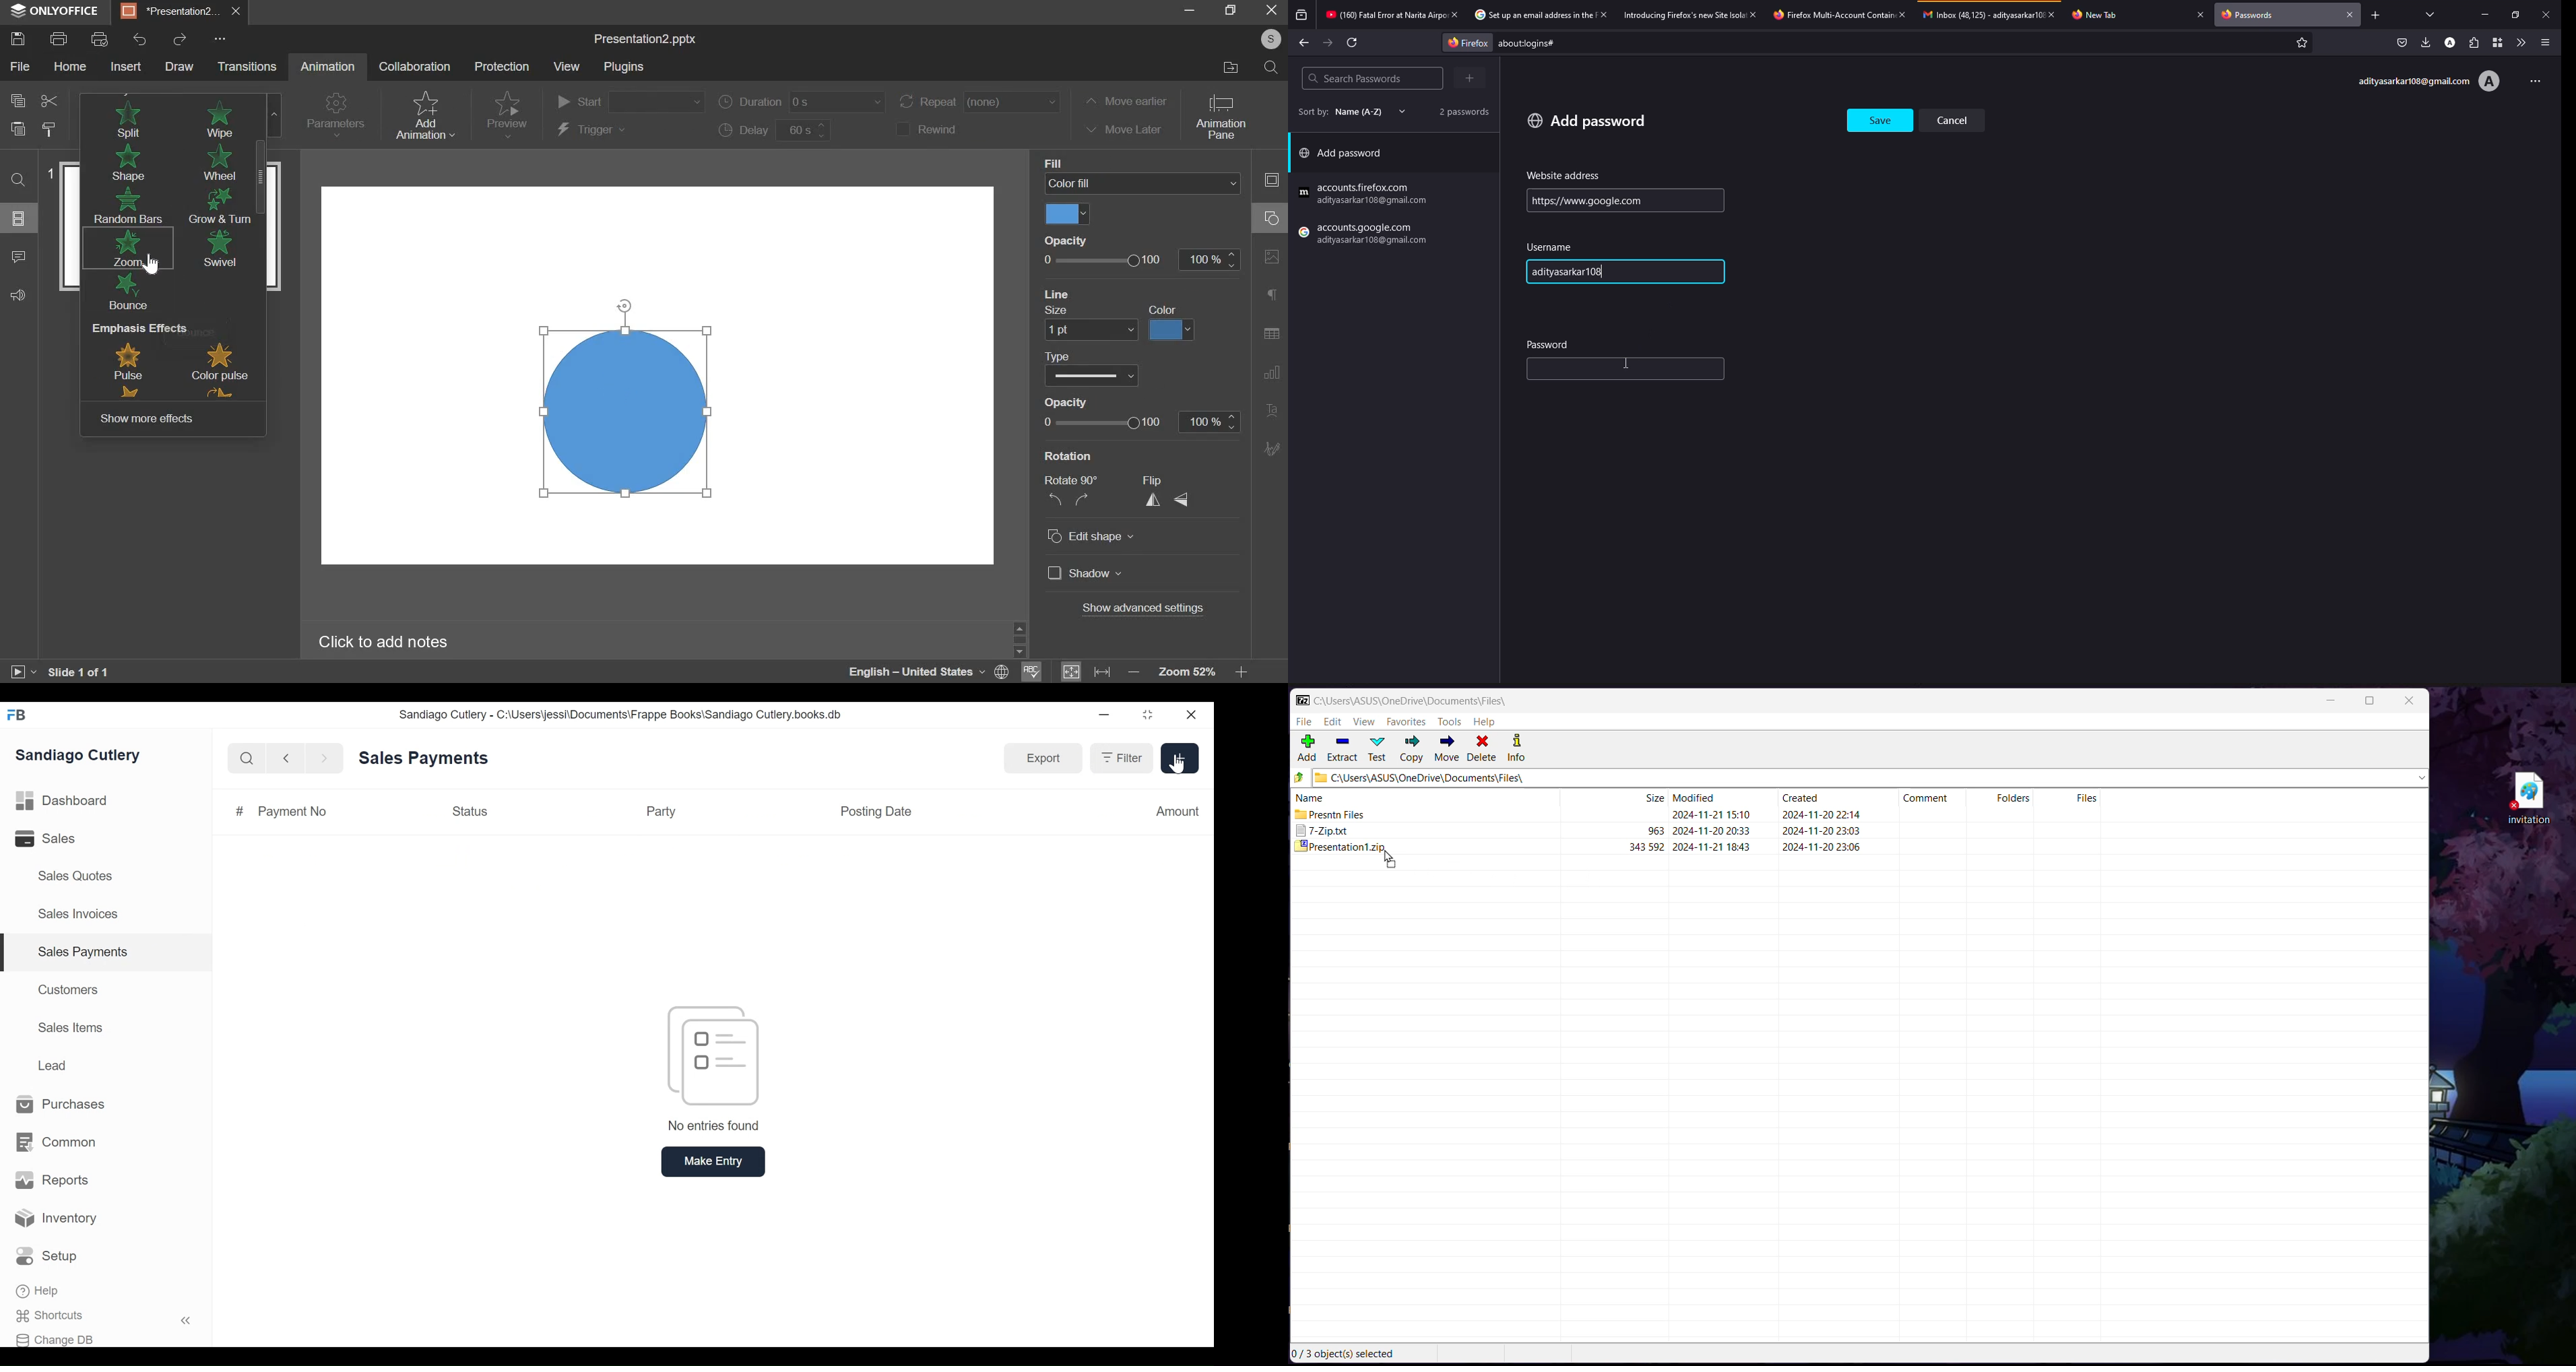  What do you see at coordinates (1186, 672) in the screenshot?
I see `zoom` at bounding box center [1186, 672].